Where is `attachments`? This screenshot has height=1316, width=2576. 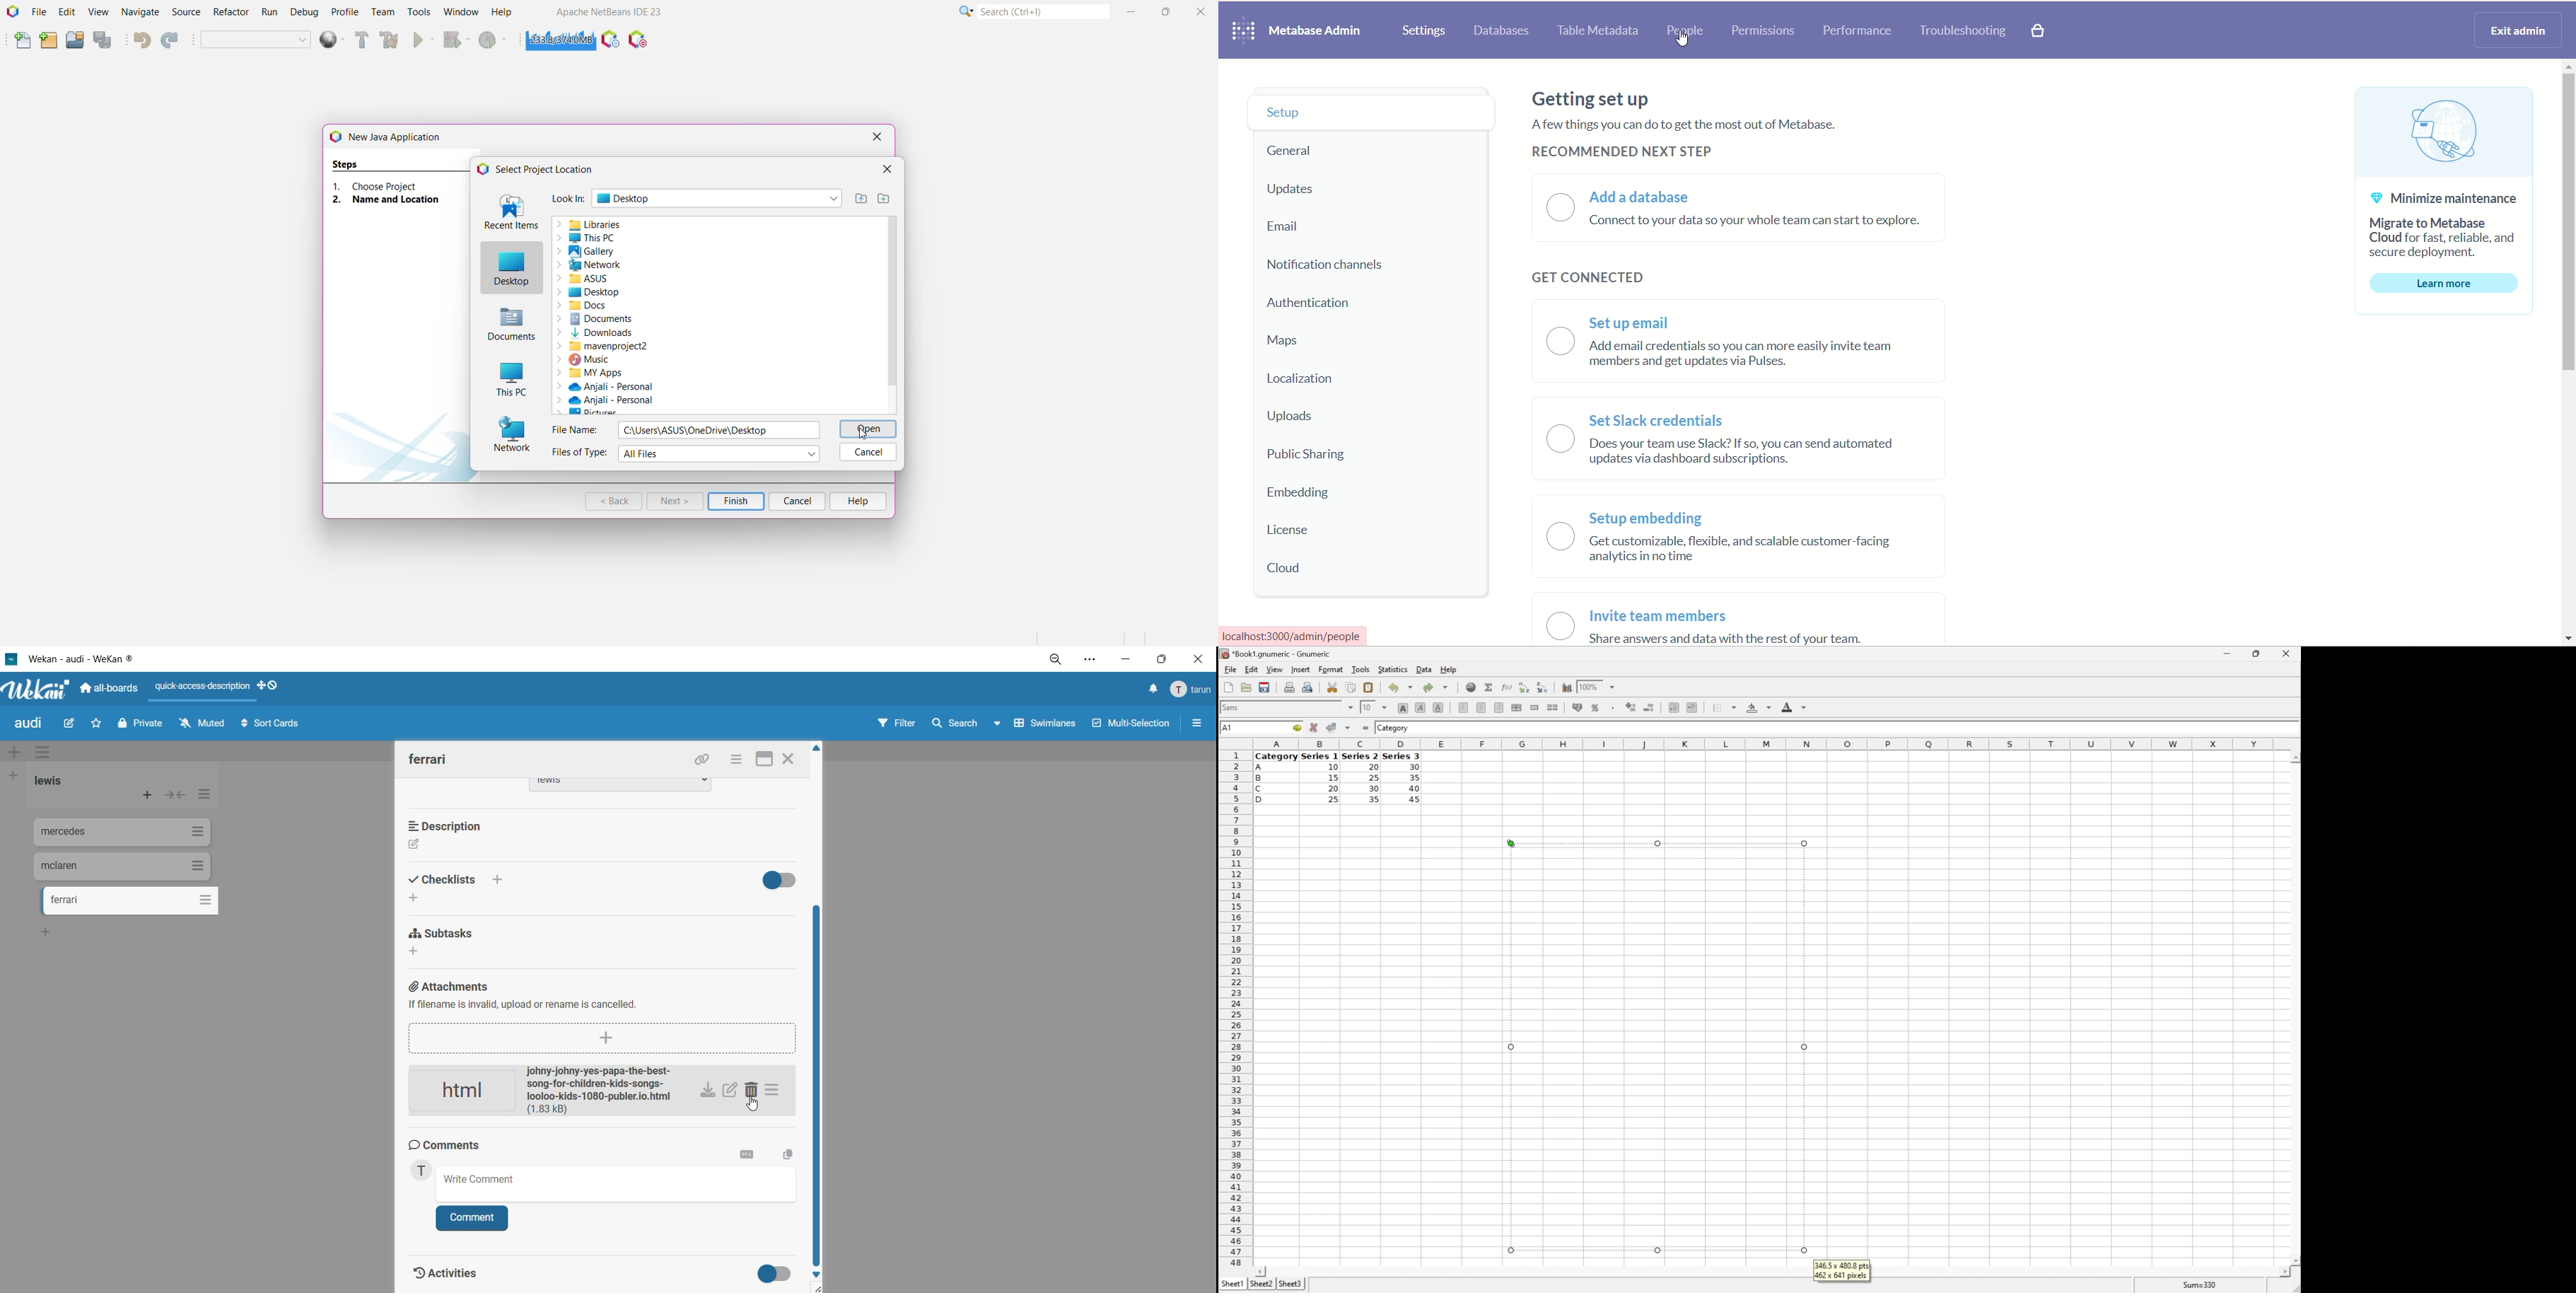 attachments is located at coordinates (598, 1000).